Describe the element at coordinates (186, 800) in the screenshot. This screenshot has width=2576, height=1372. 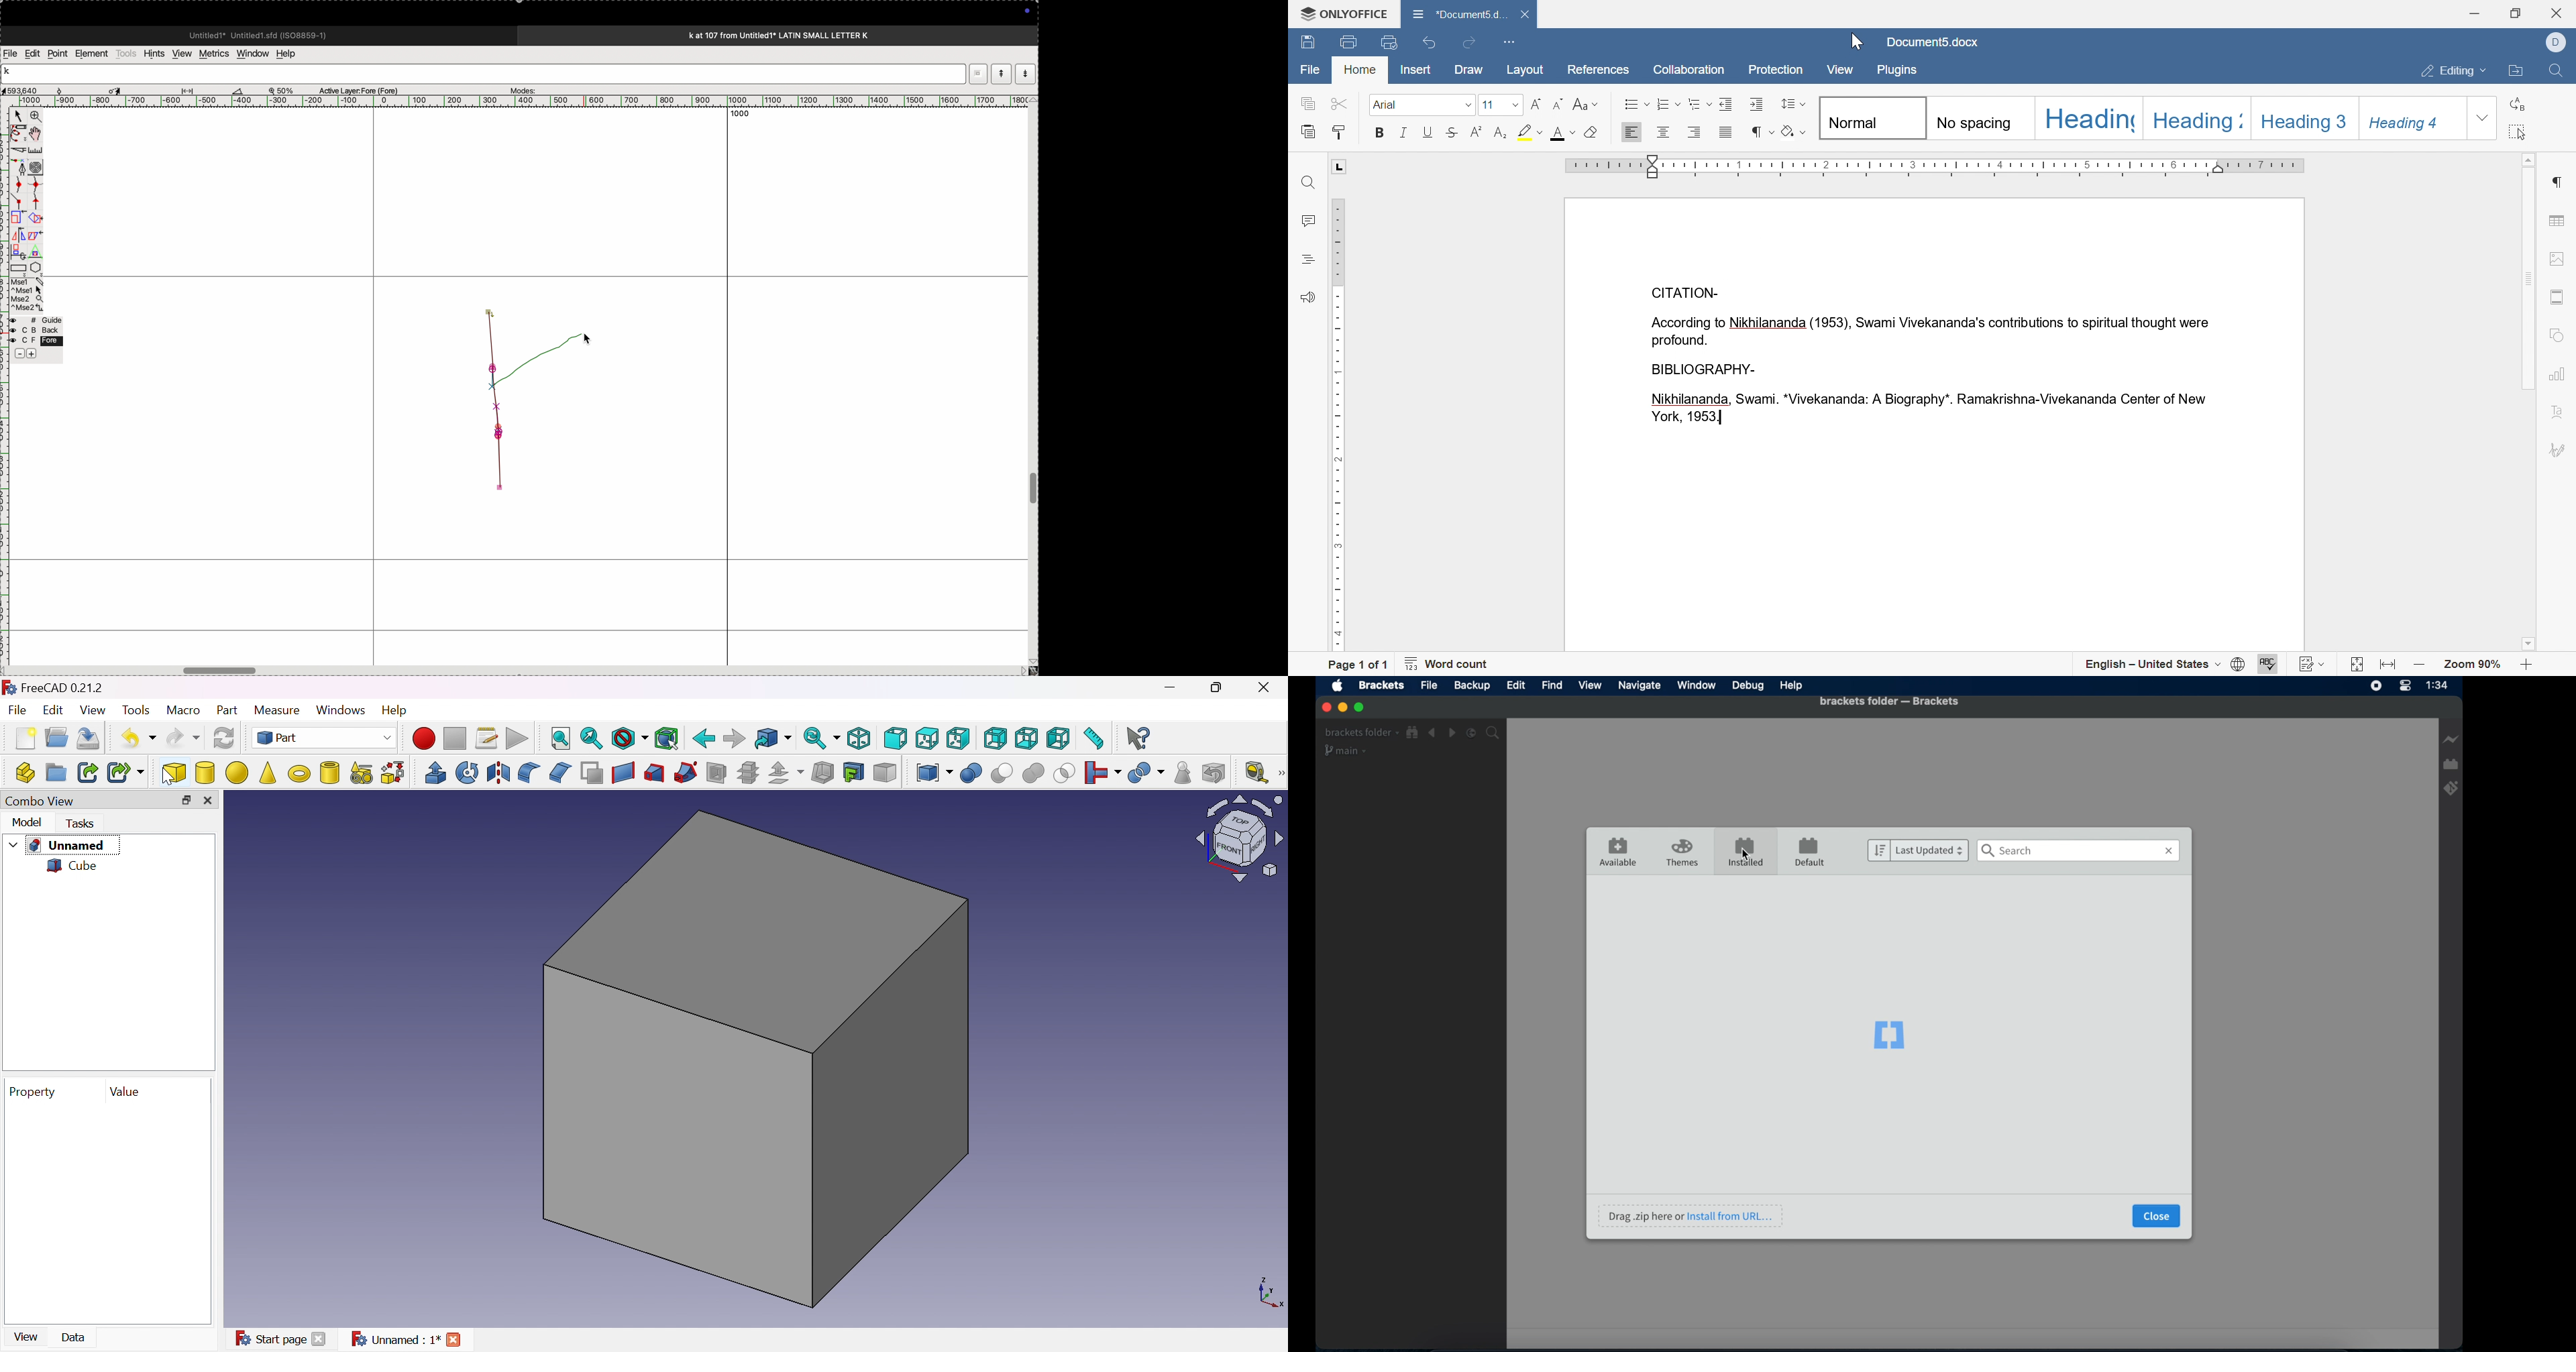
I see `Restore down` at that location.